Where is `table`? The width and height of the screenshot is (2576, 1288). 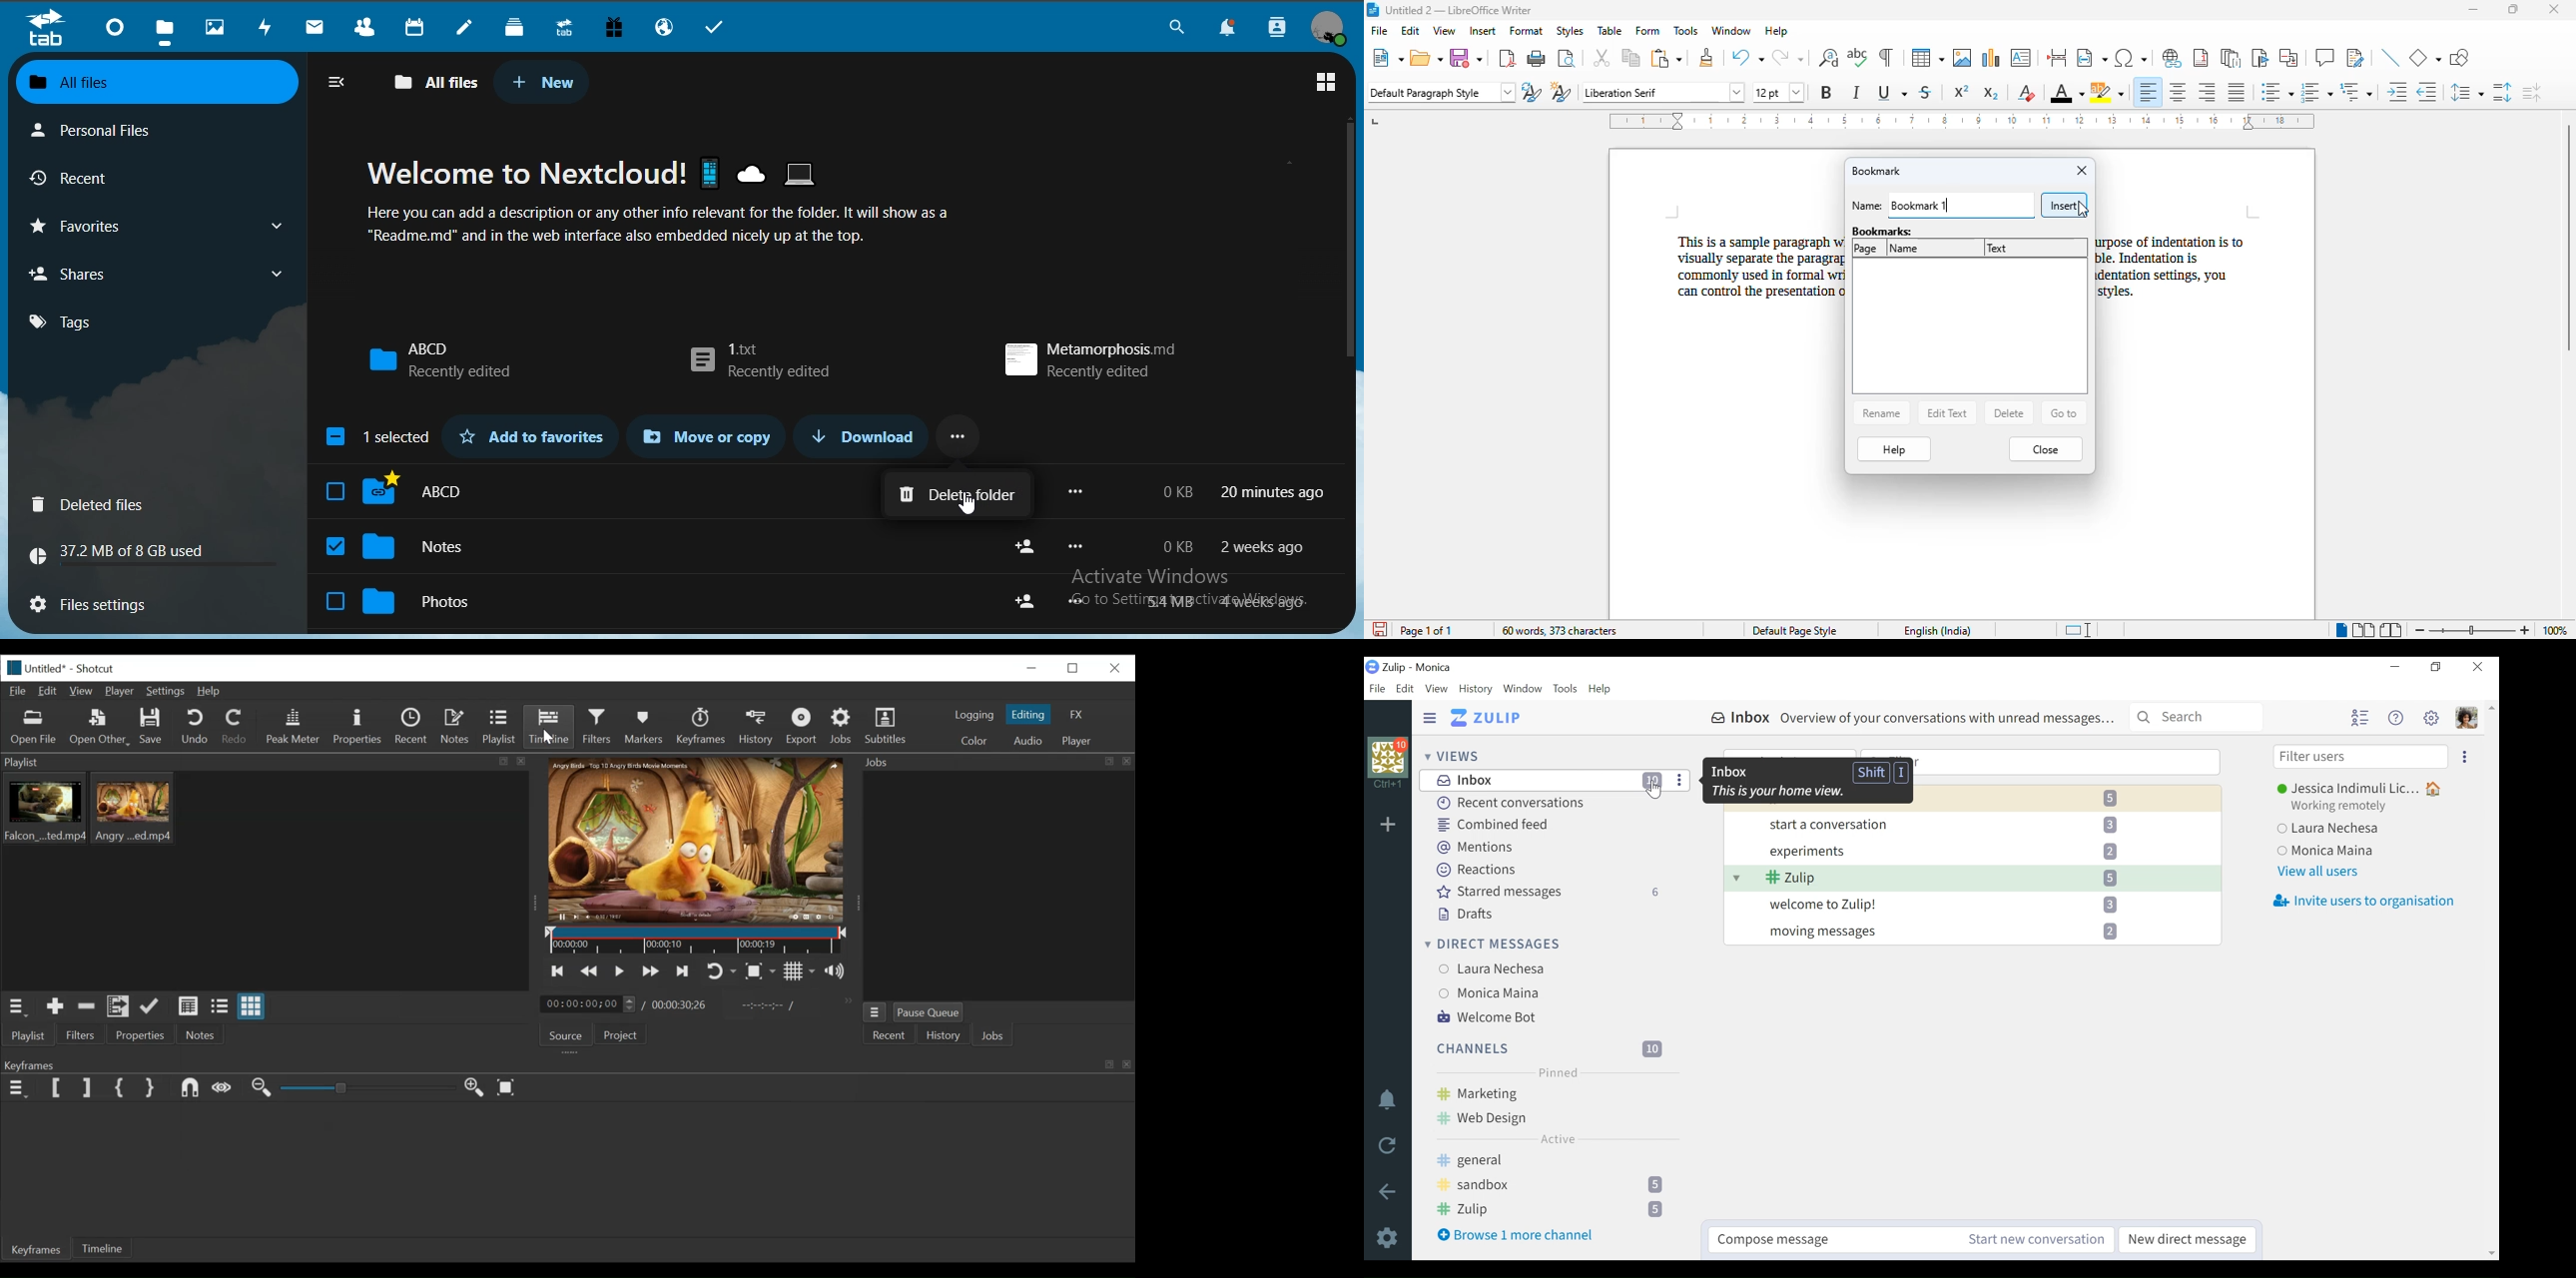
table is located at coordinates (1610, 30).